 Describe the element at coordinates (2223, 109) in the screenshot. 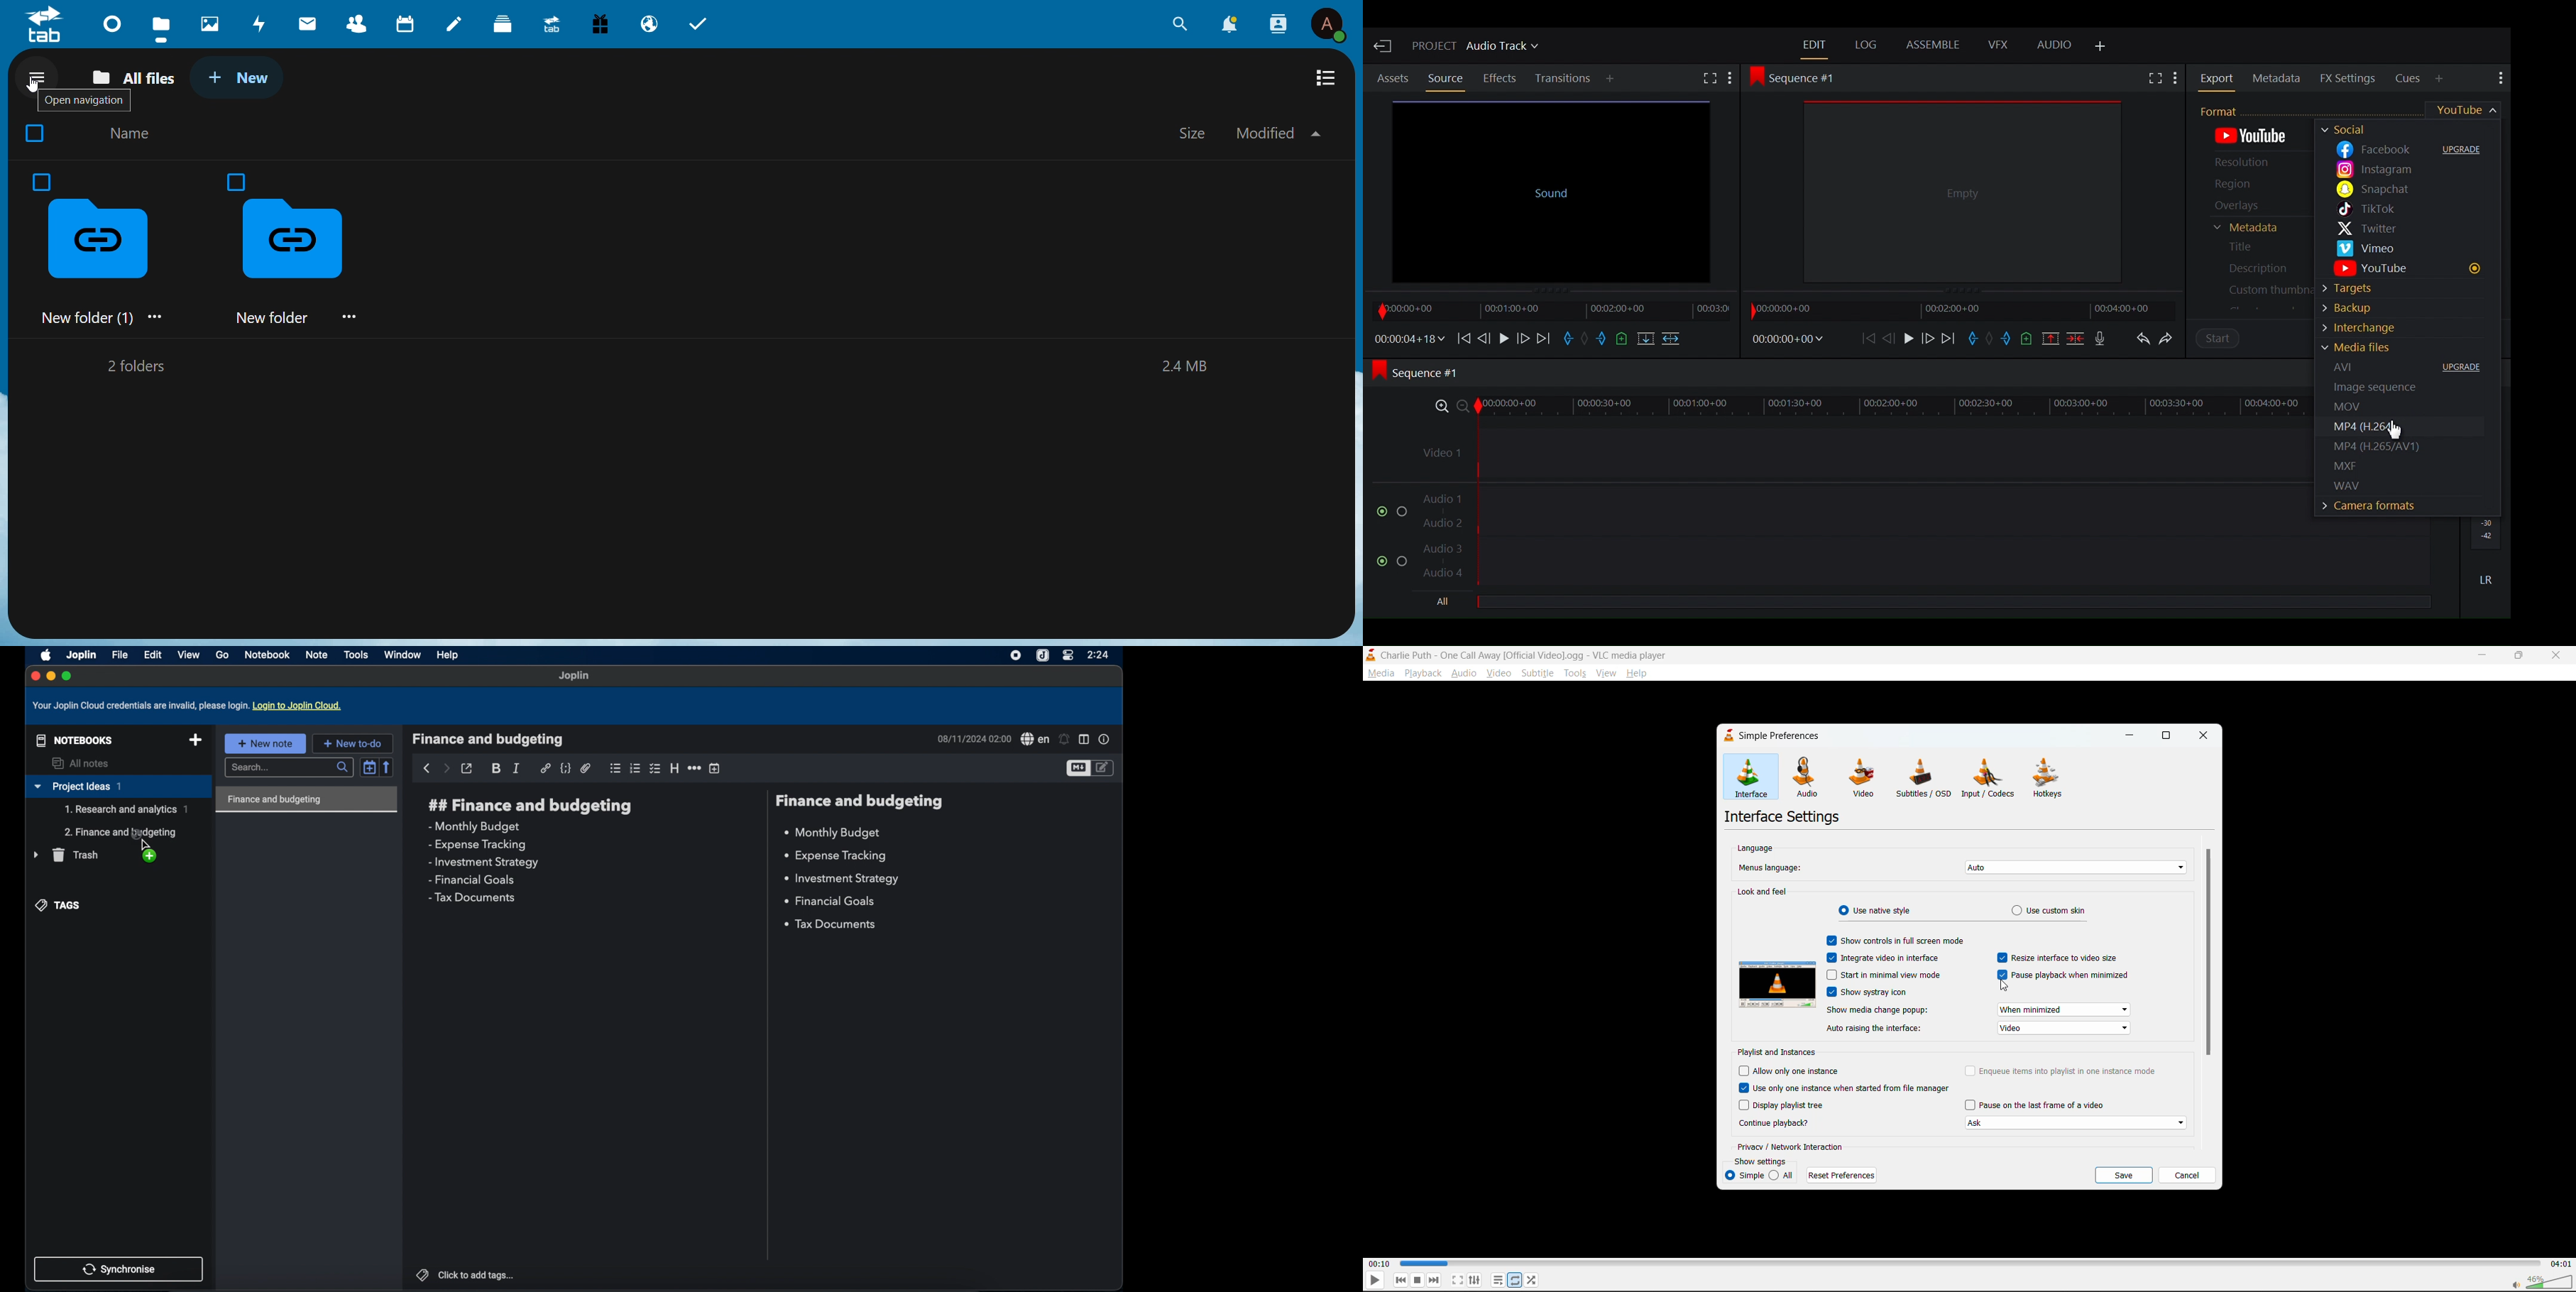

I see `Format` at that location.